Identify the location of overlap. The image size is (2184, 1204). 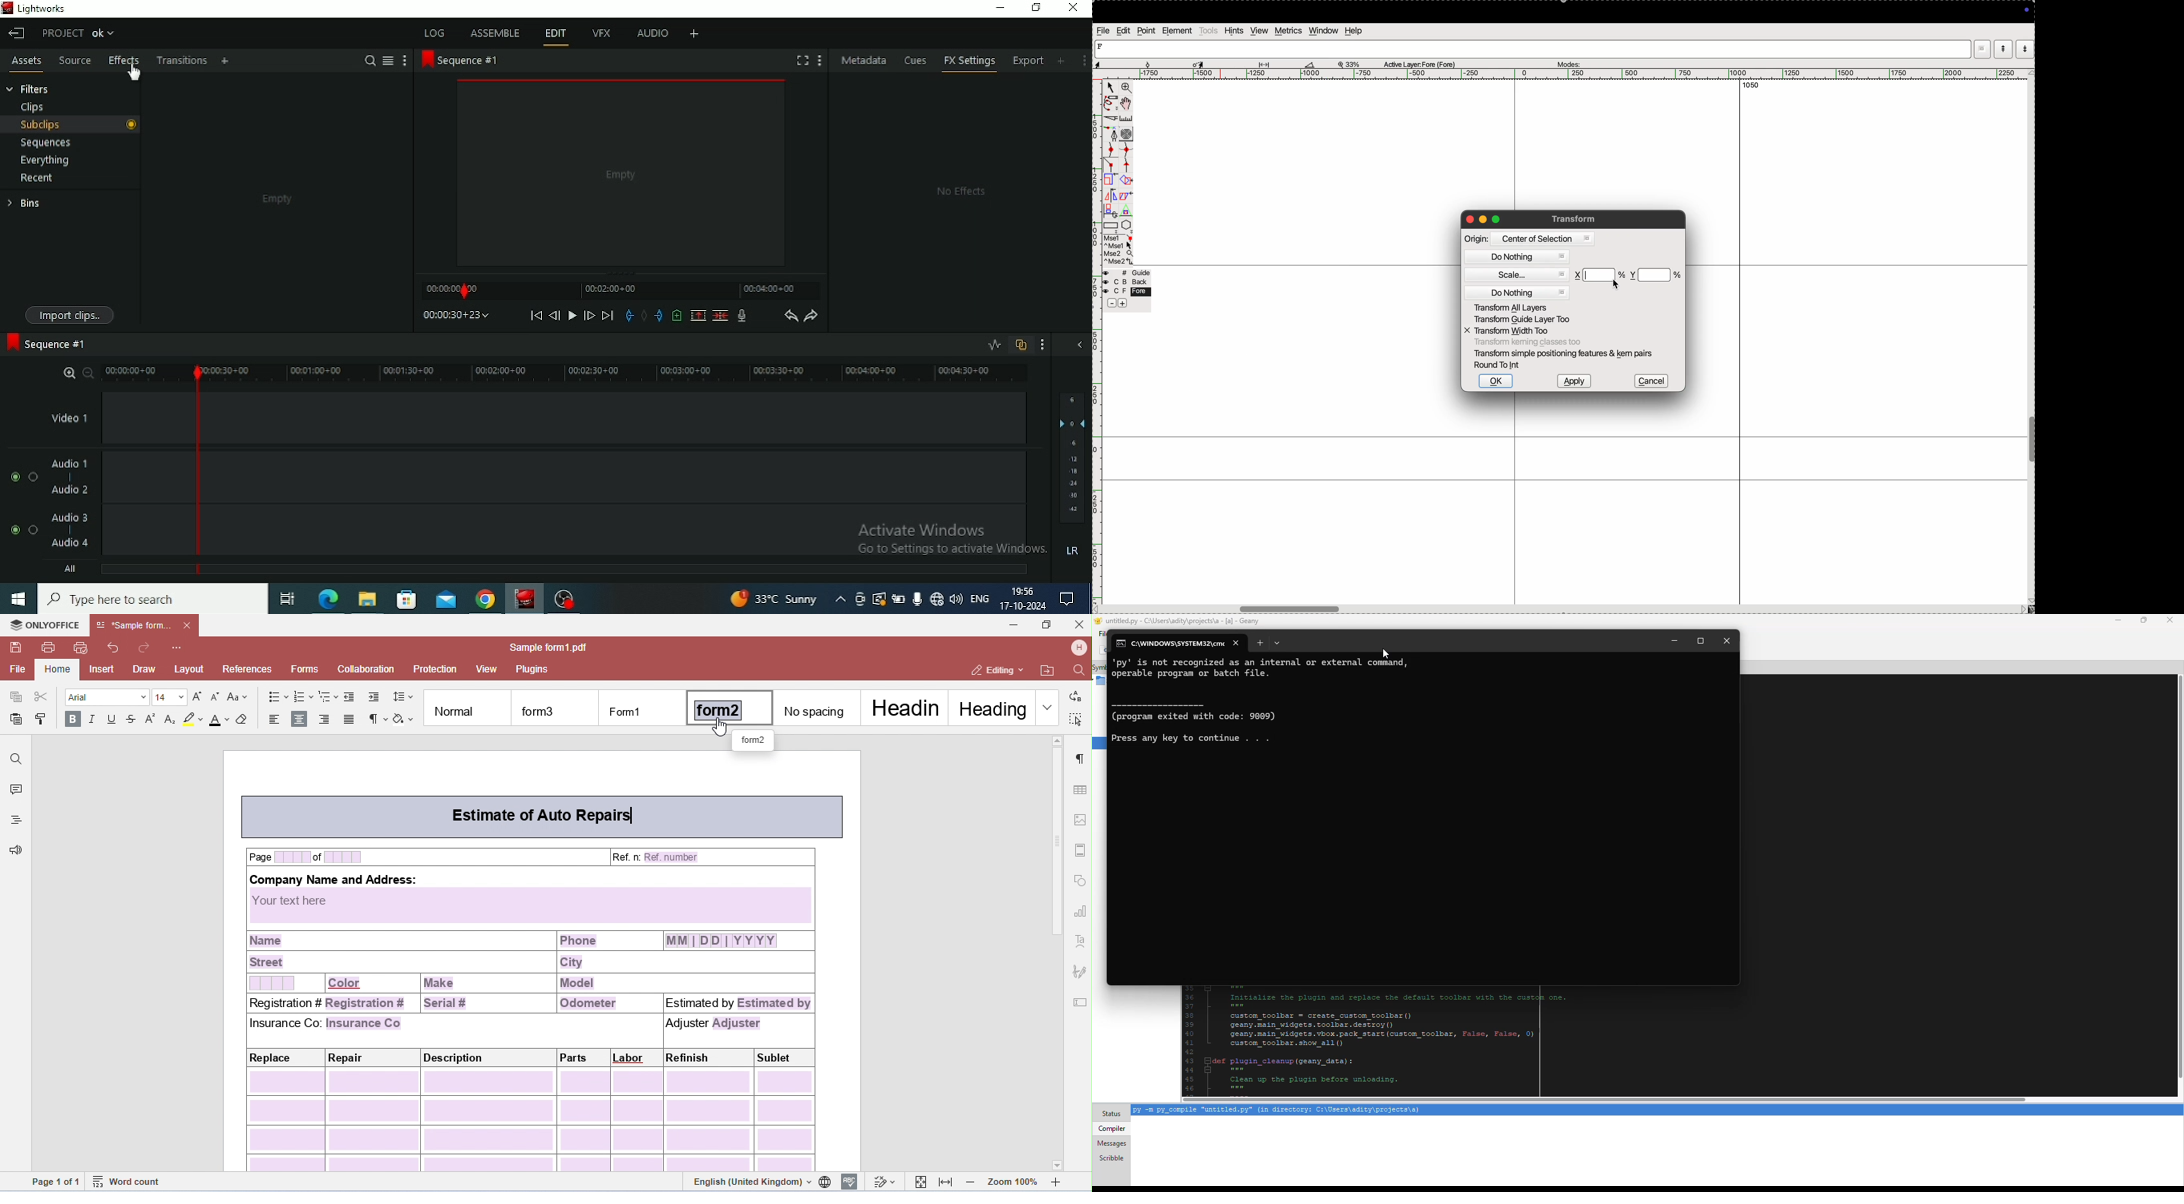
(1127, 180).